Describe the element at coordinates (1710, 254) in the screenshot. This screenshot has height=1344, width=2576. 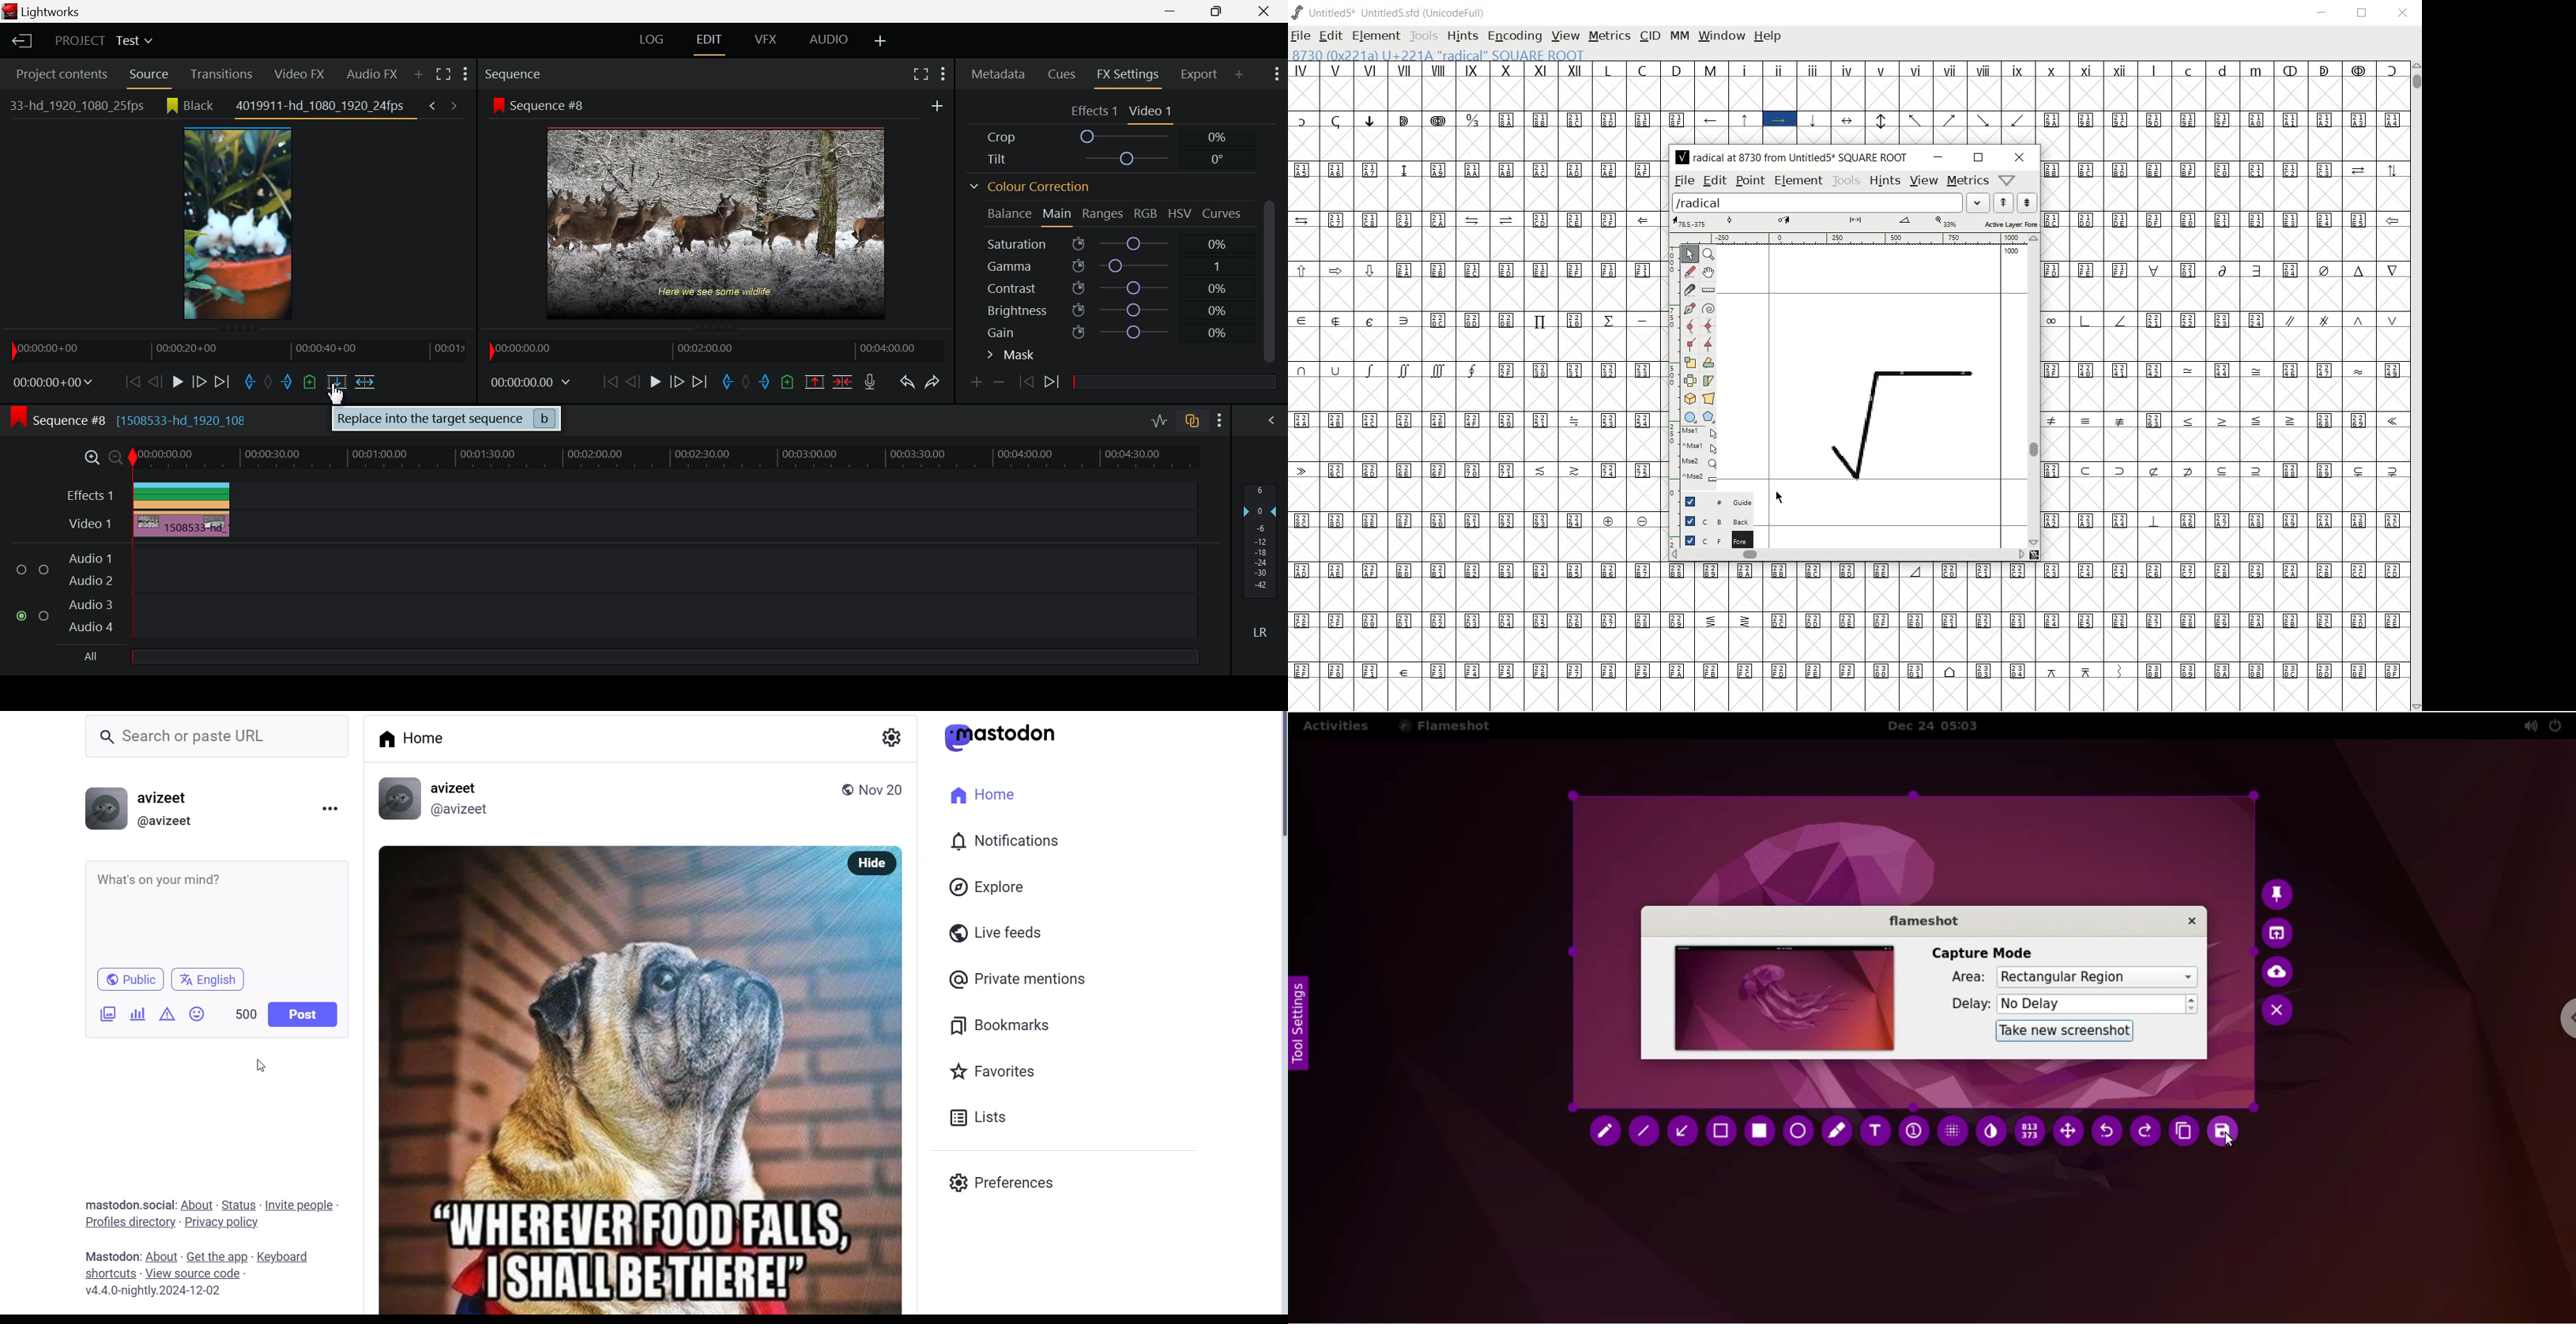
I see `magnify` at that location.